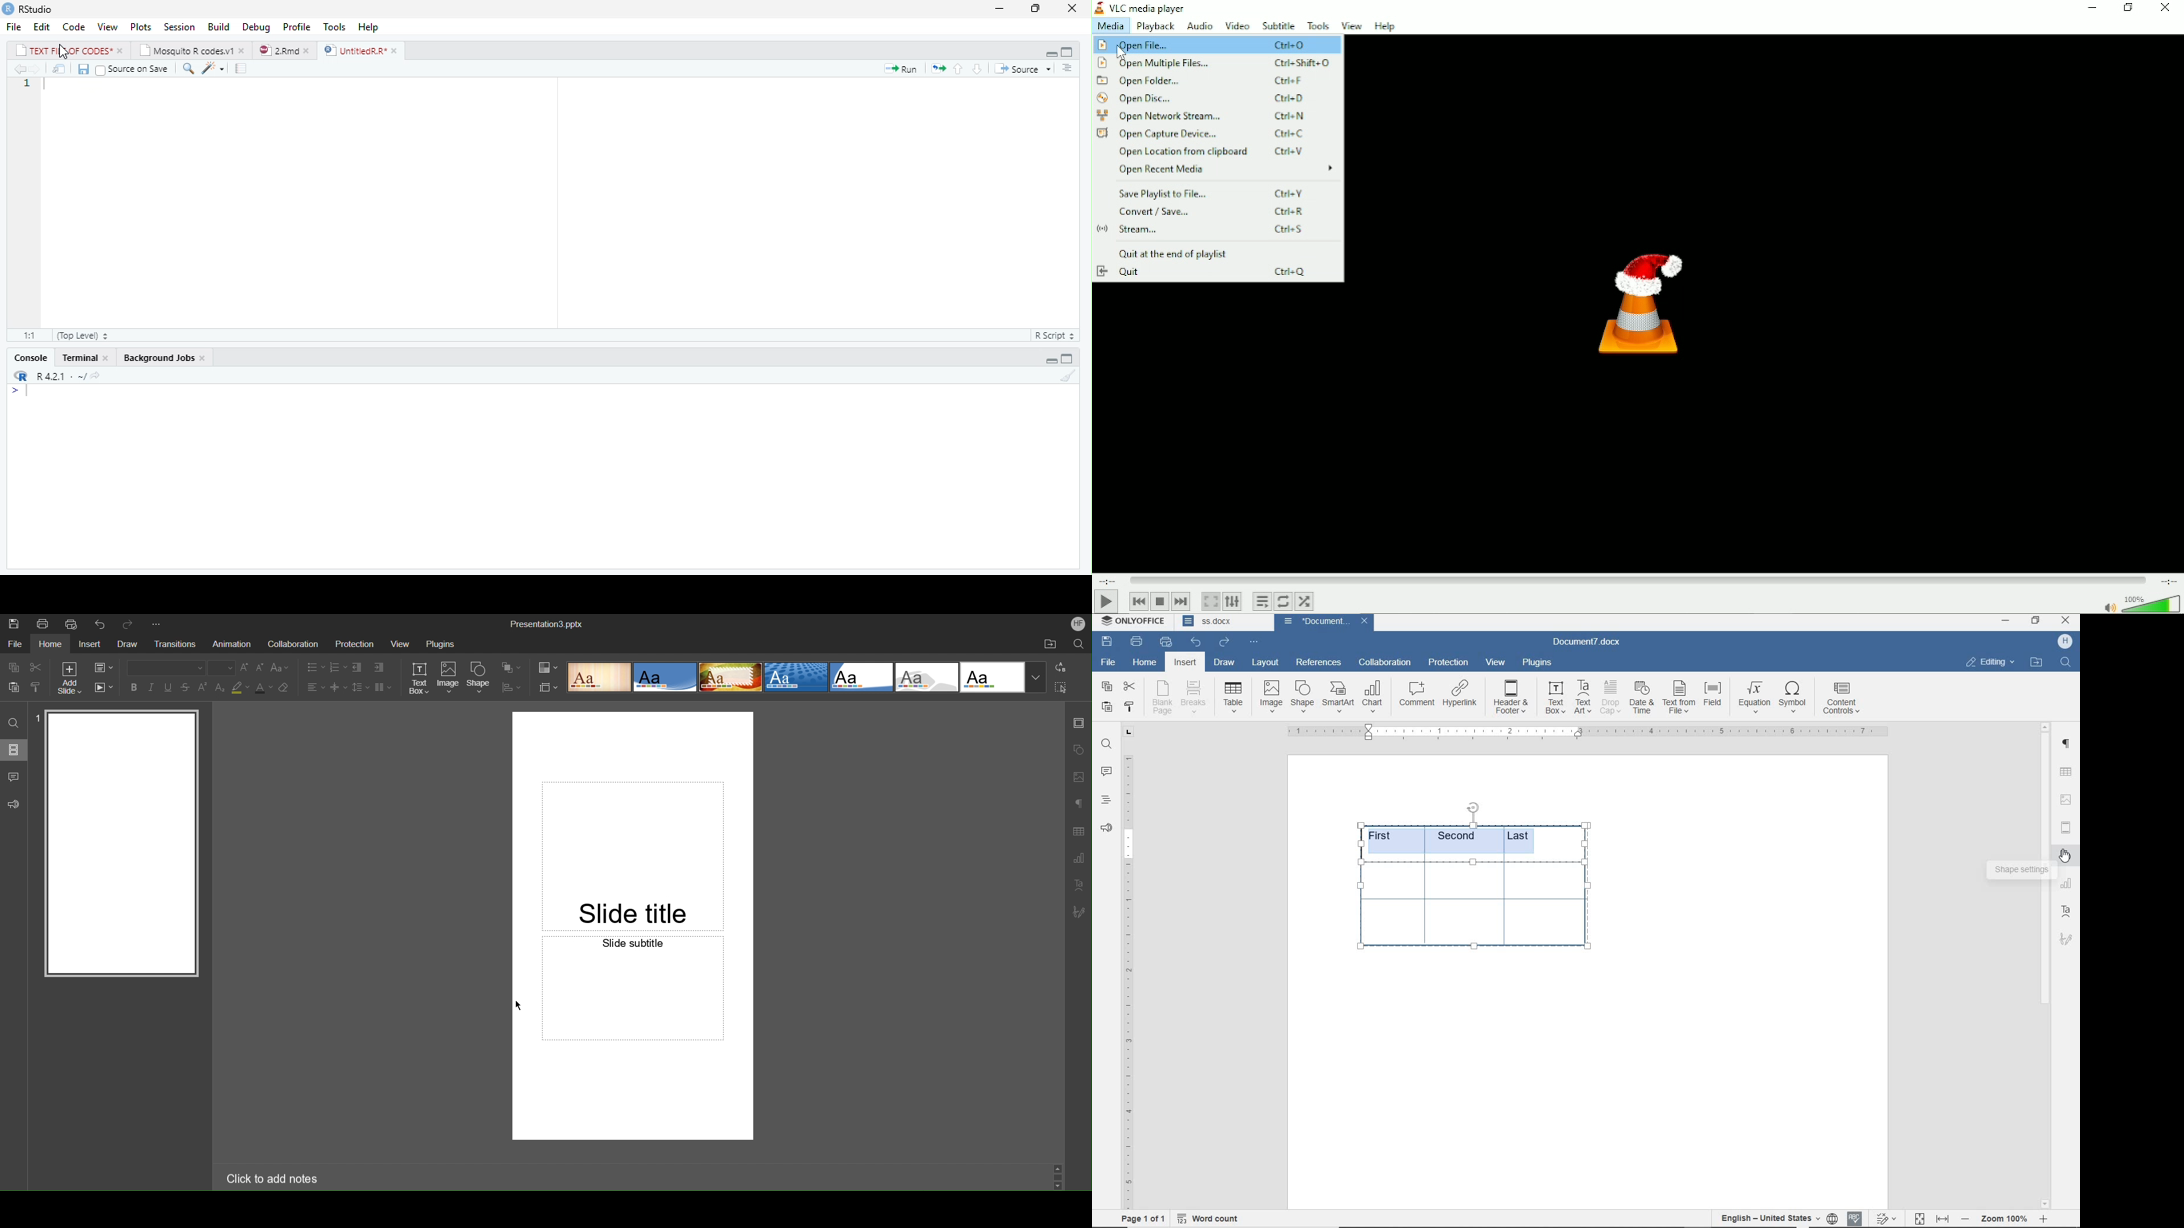 This screenshot has height=1232, width=2184. Describe the element at coordinates (30, 10) in the screenshot. I see `RStudio` at that location.